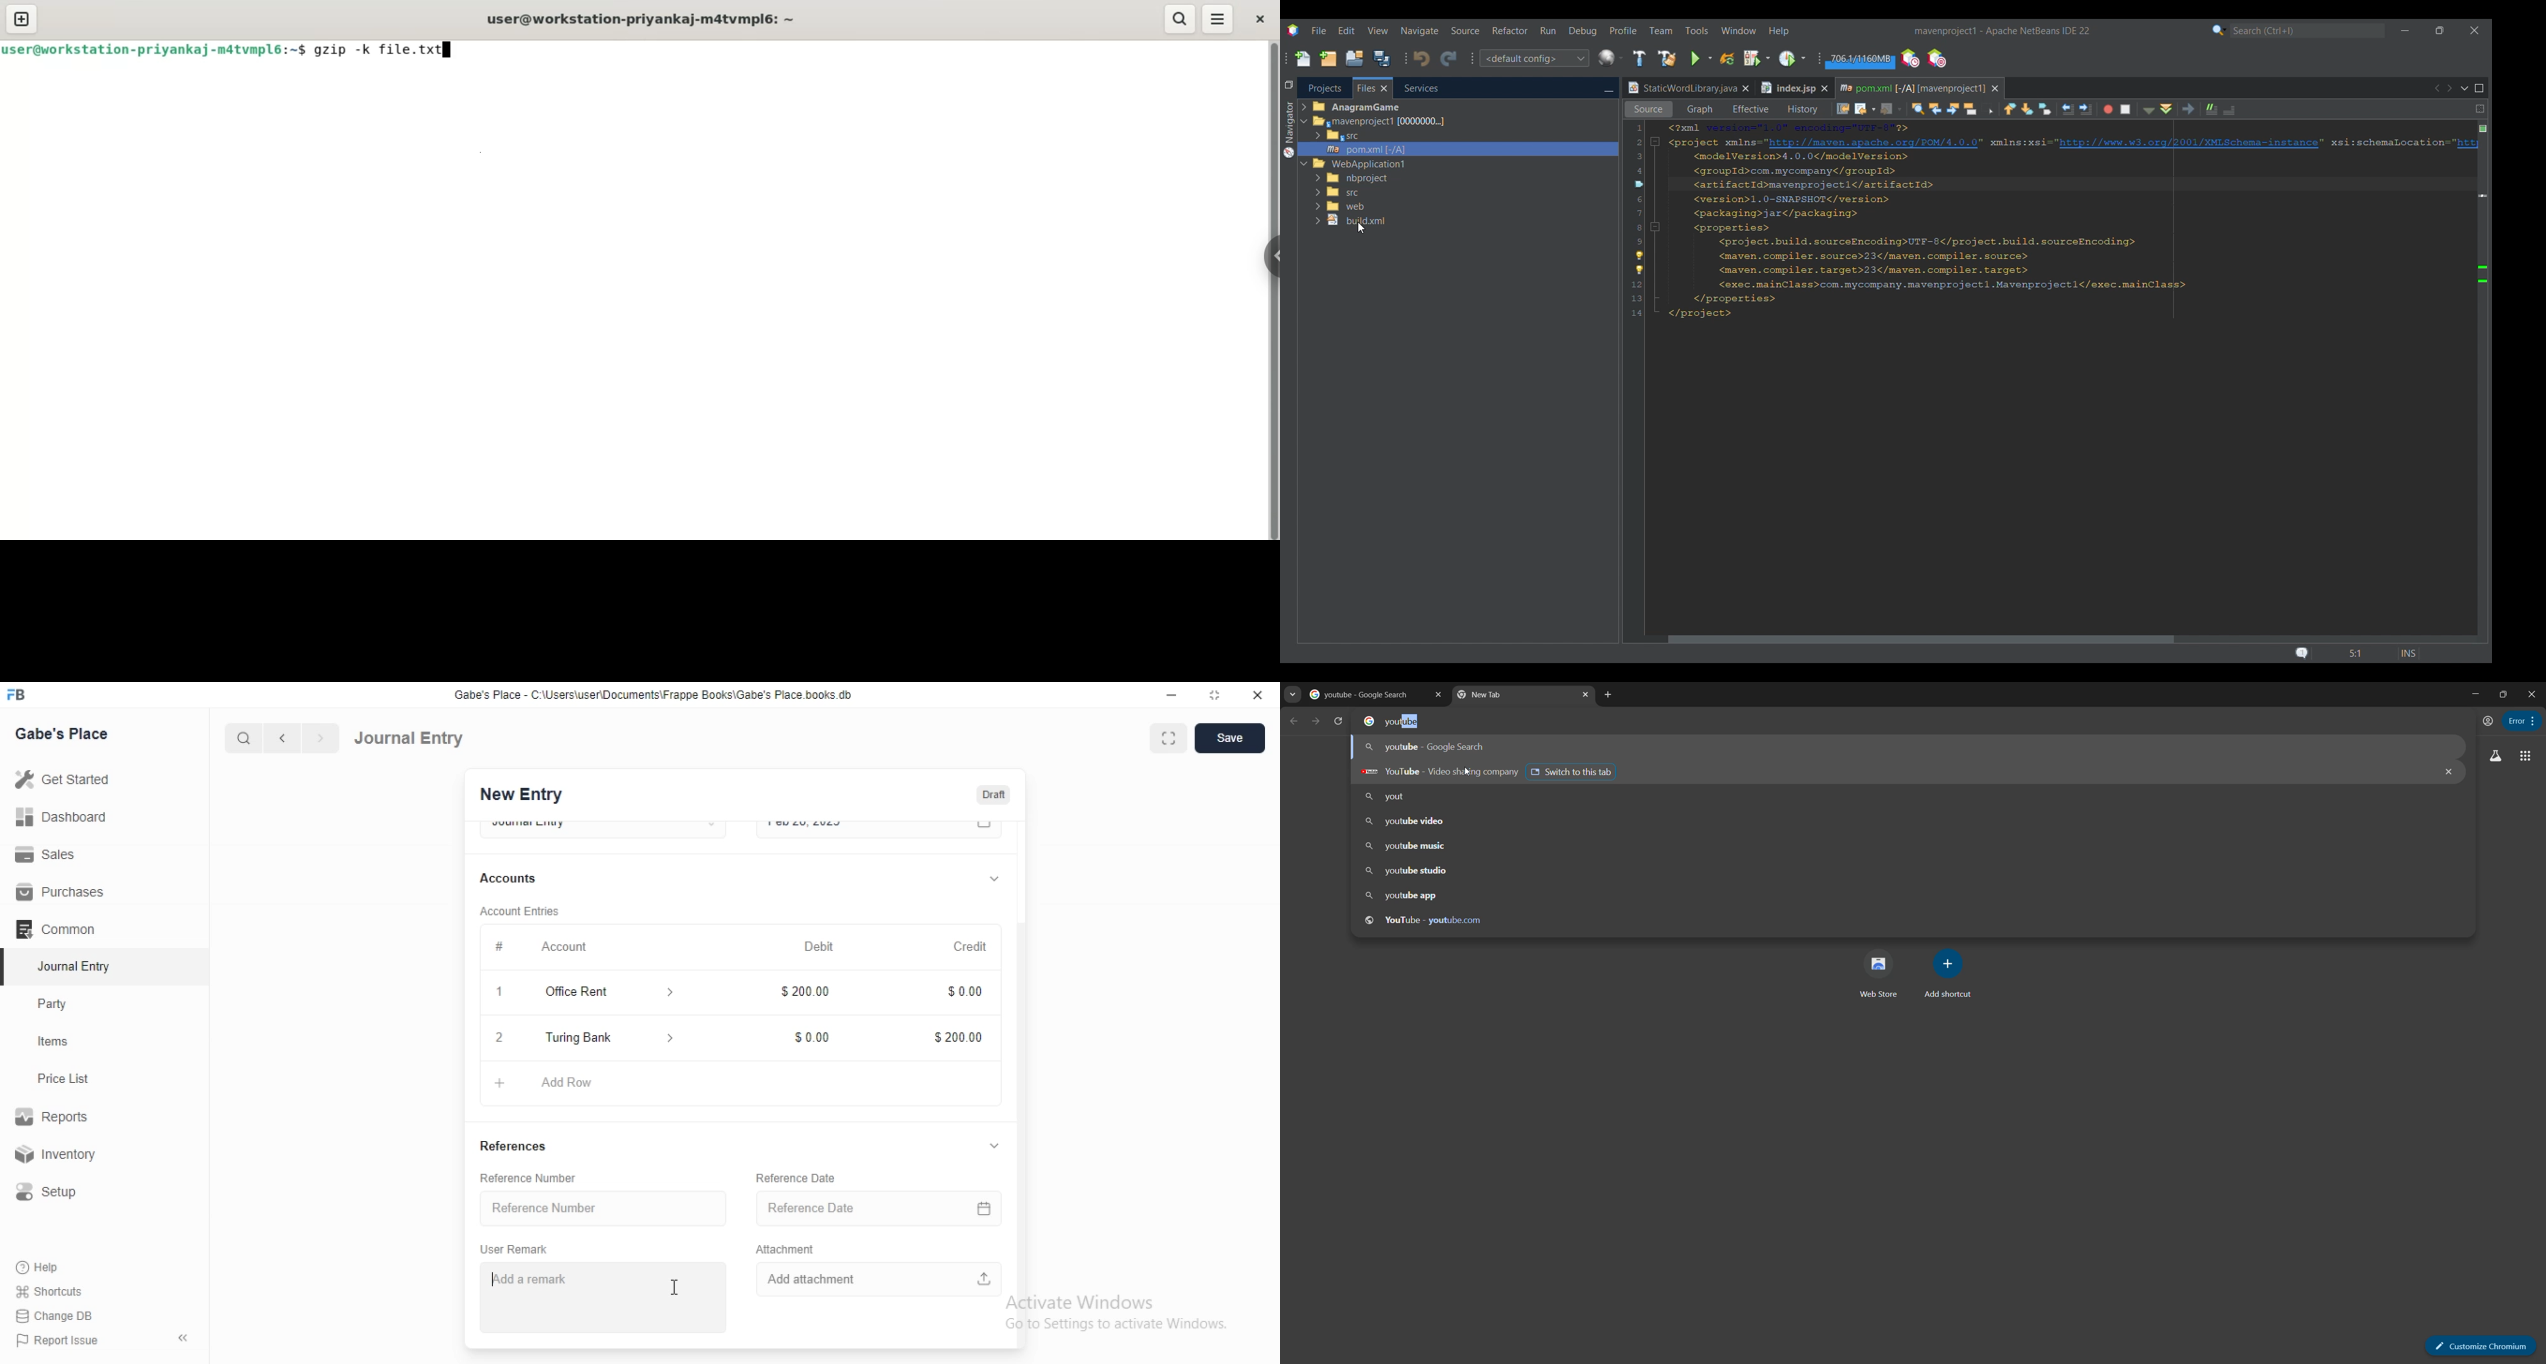 The height and width of the screenshot is (1372, 2548). What do you see at coordinates (681, 1288) in the screenshot?
I see `cursor` at bounding box center [681, 1288].